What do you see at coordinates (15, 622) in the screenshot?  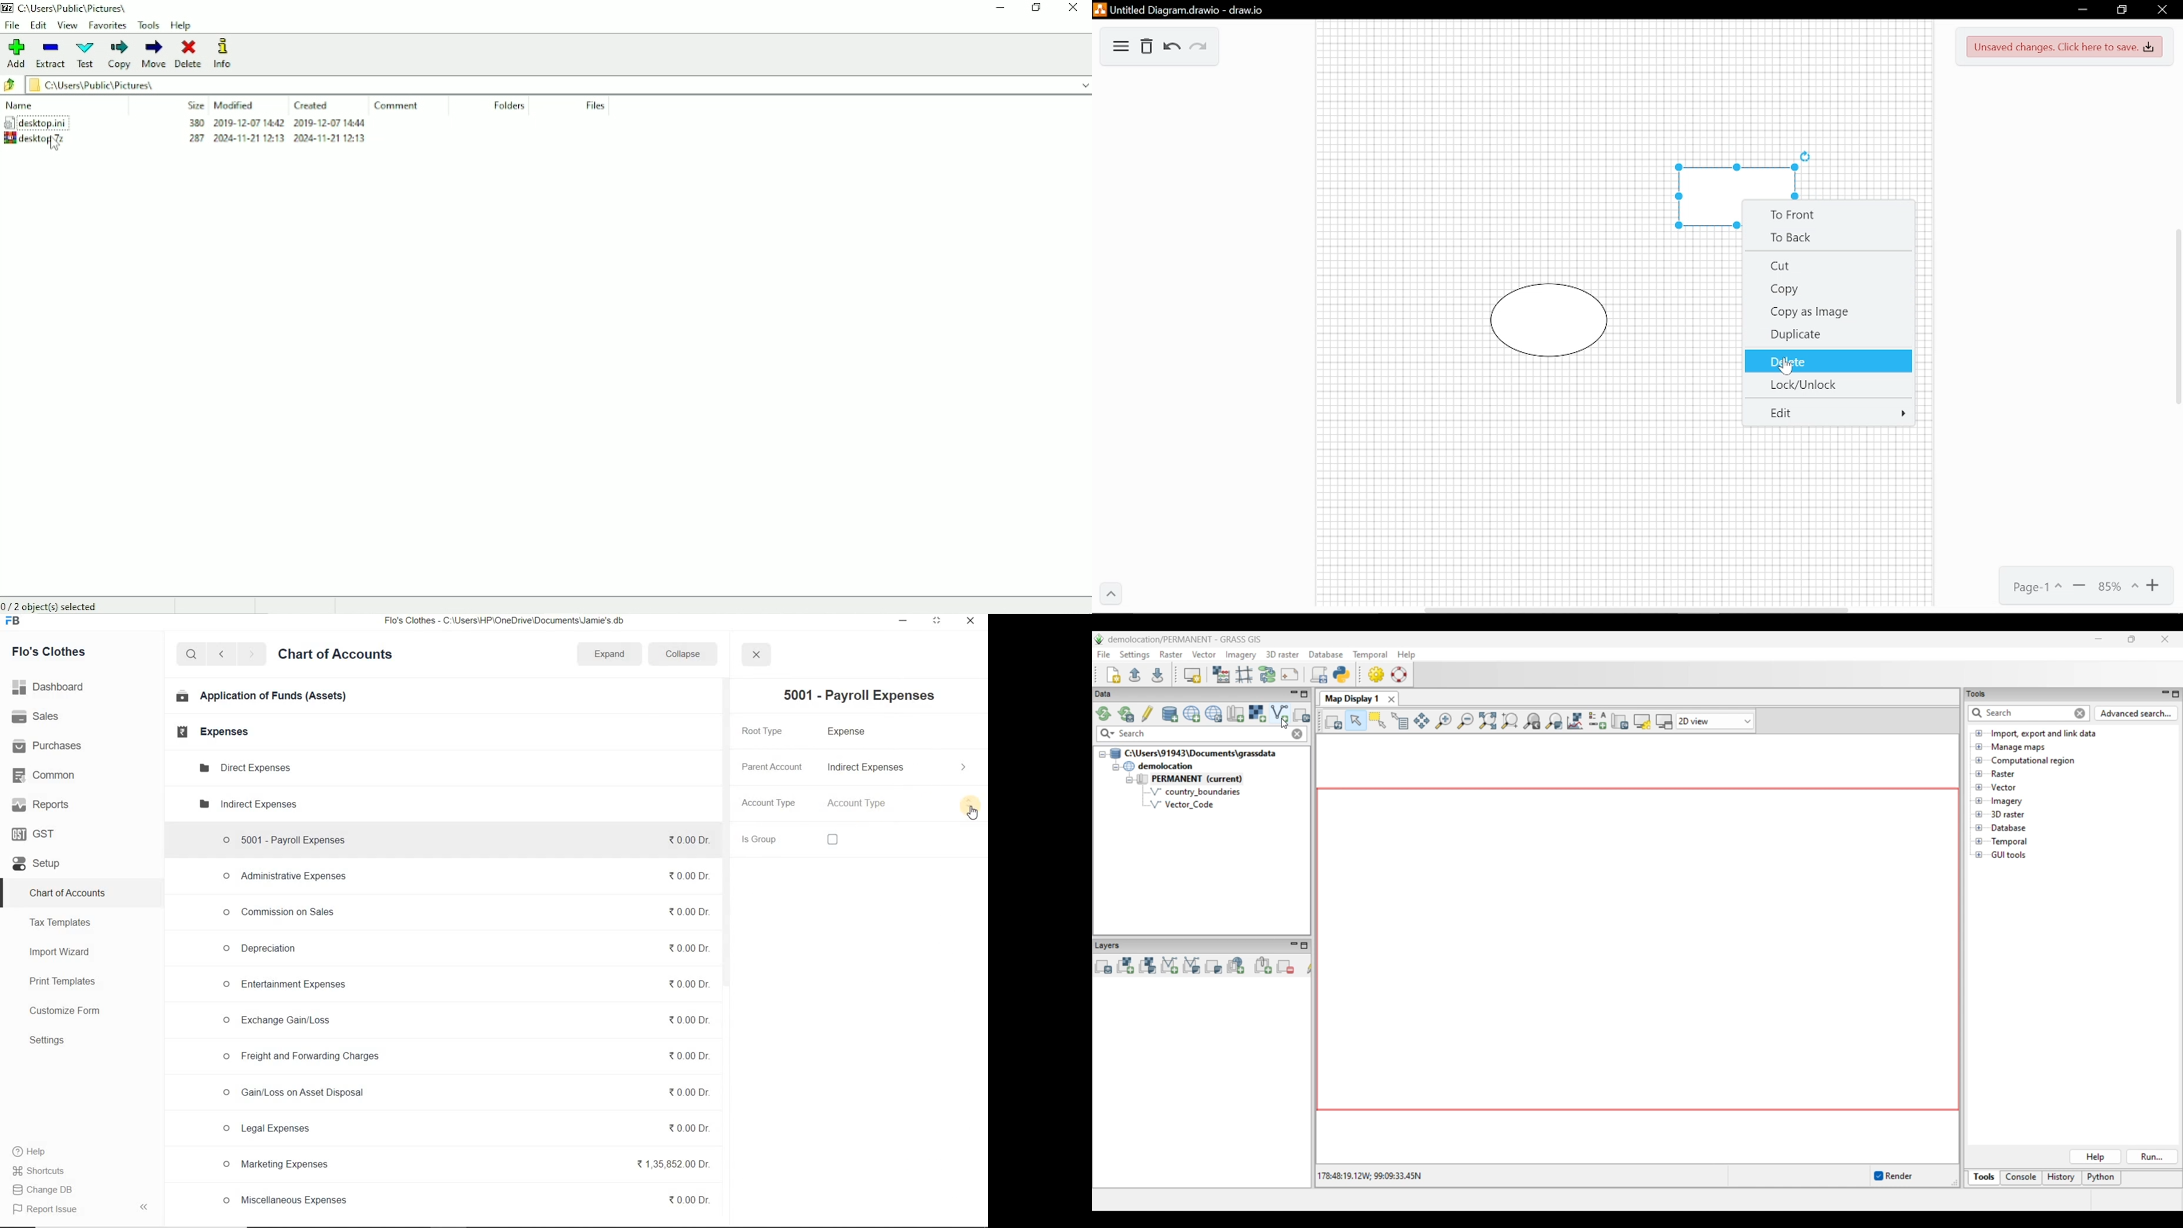 I see `frappe books logo` at bounding box center [15, 622].